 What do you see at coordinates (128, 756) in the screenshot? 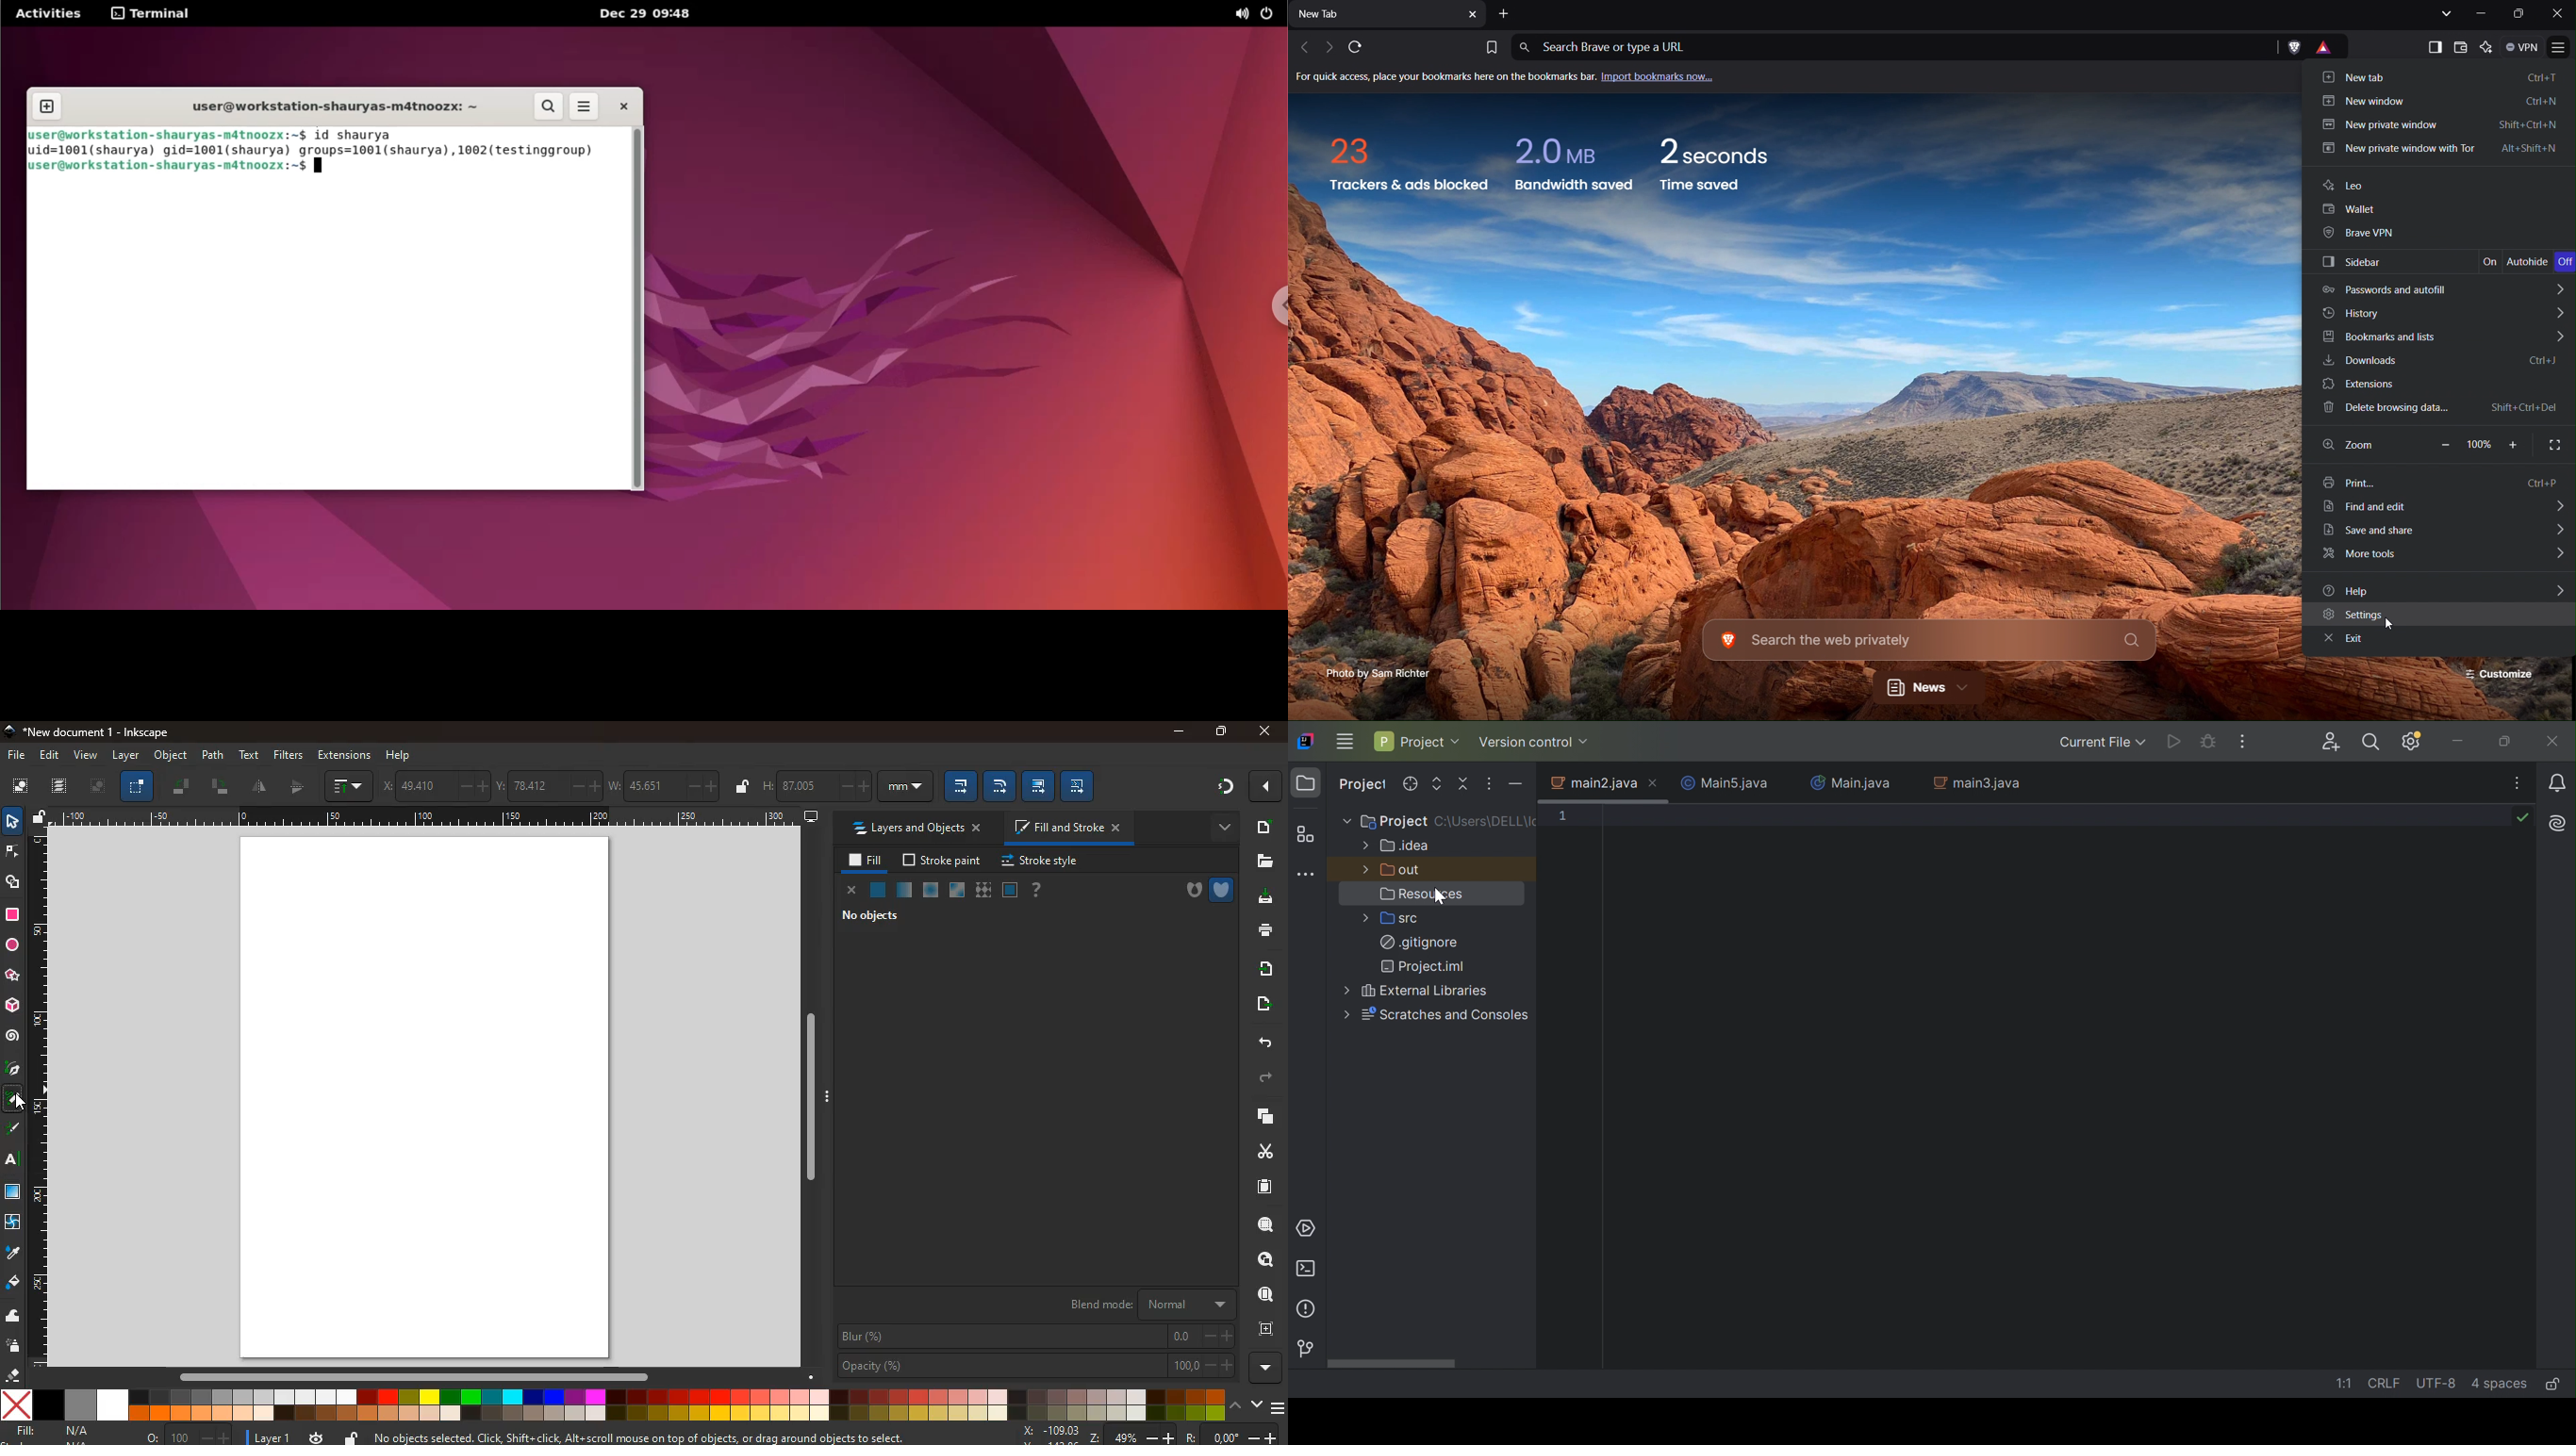
I see `layer` at bounding box center [128, 756].